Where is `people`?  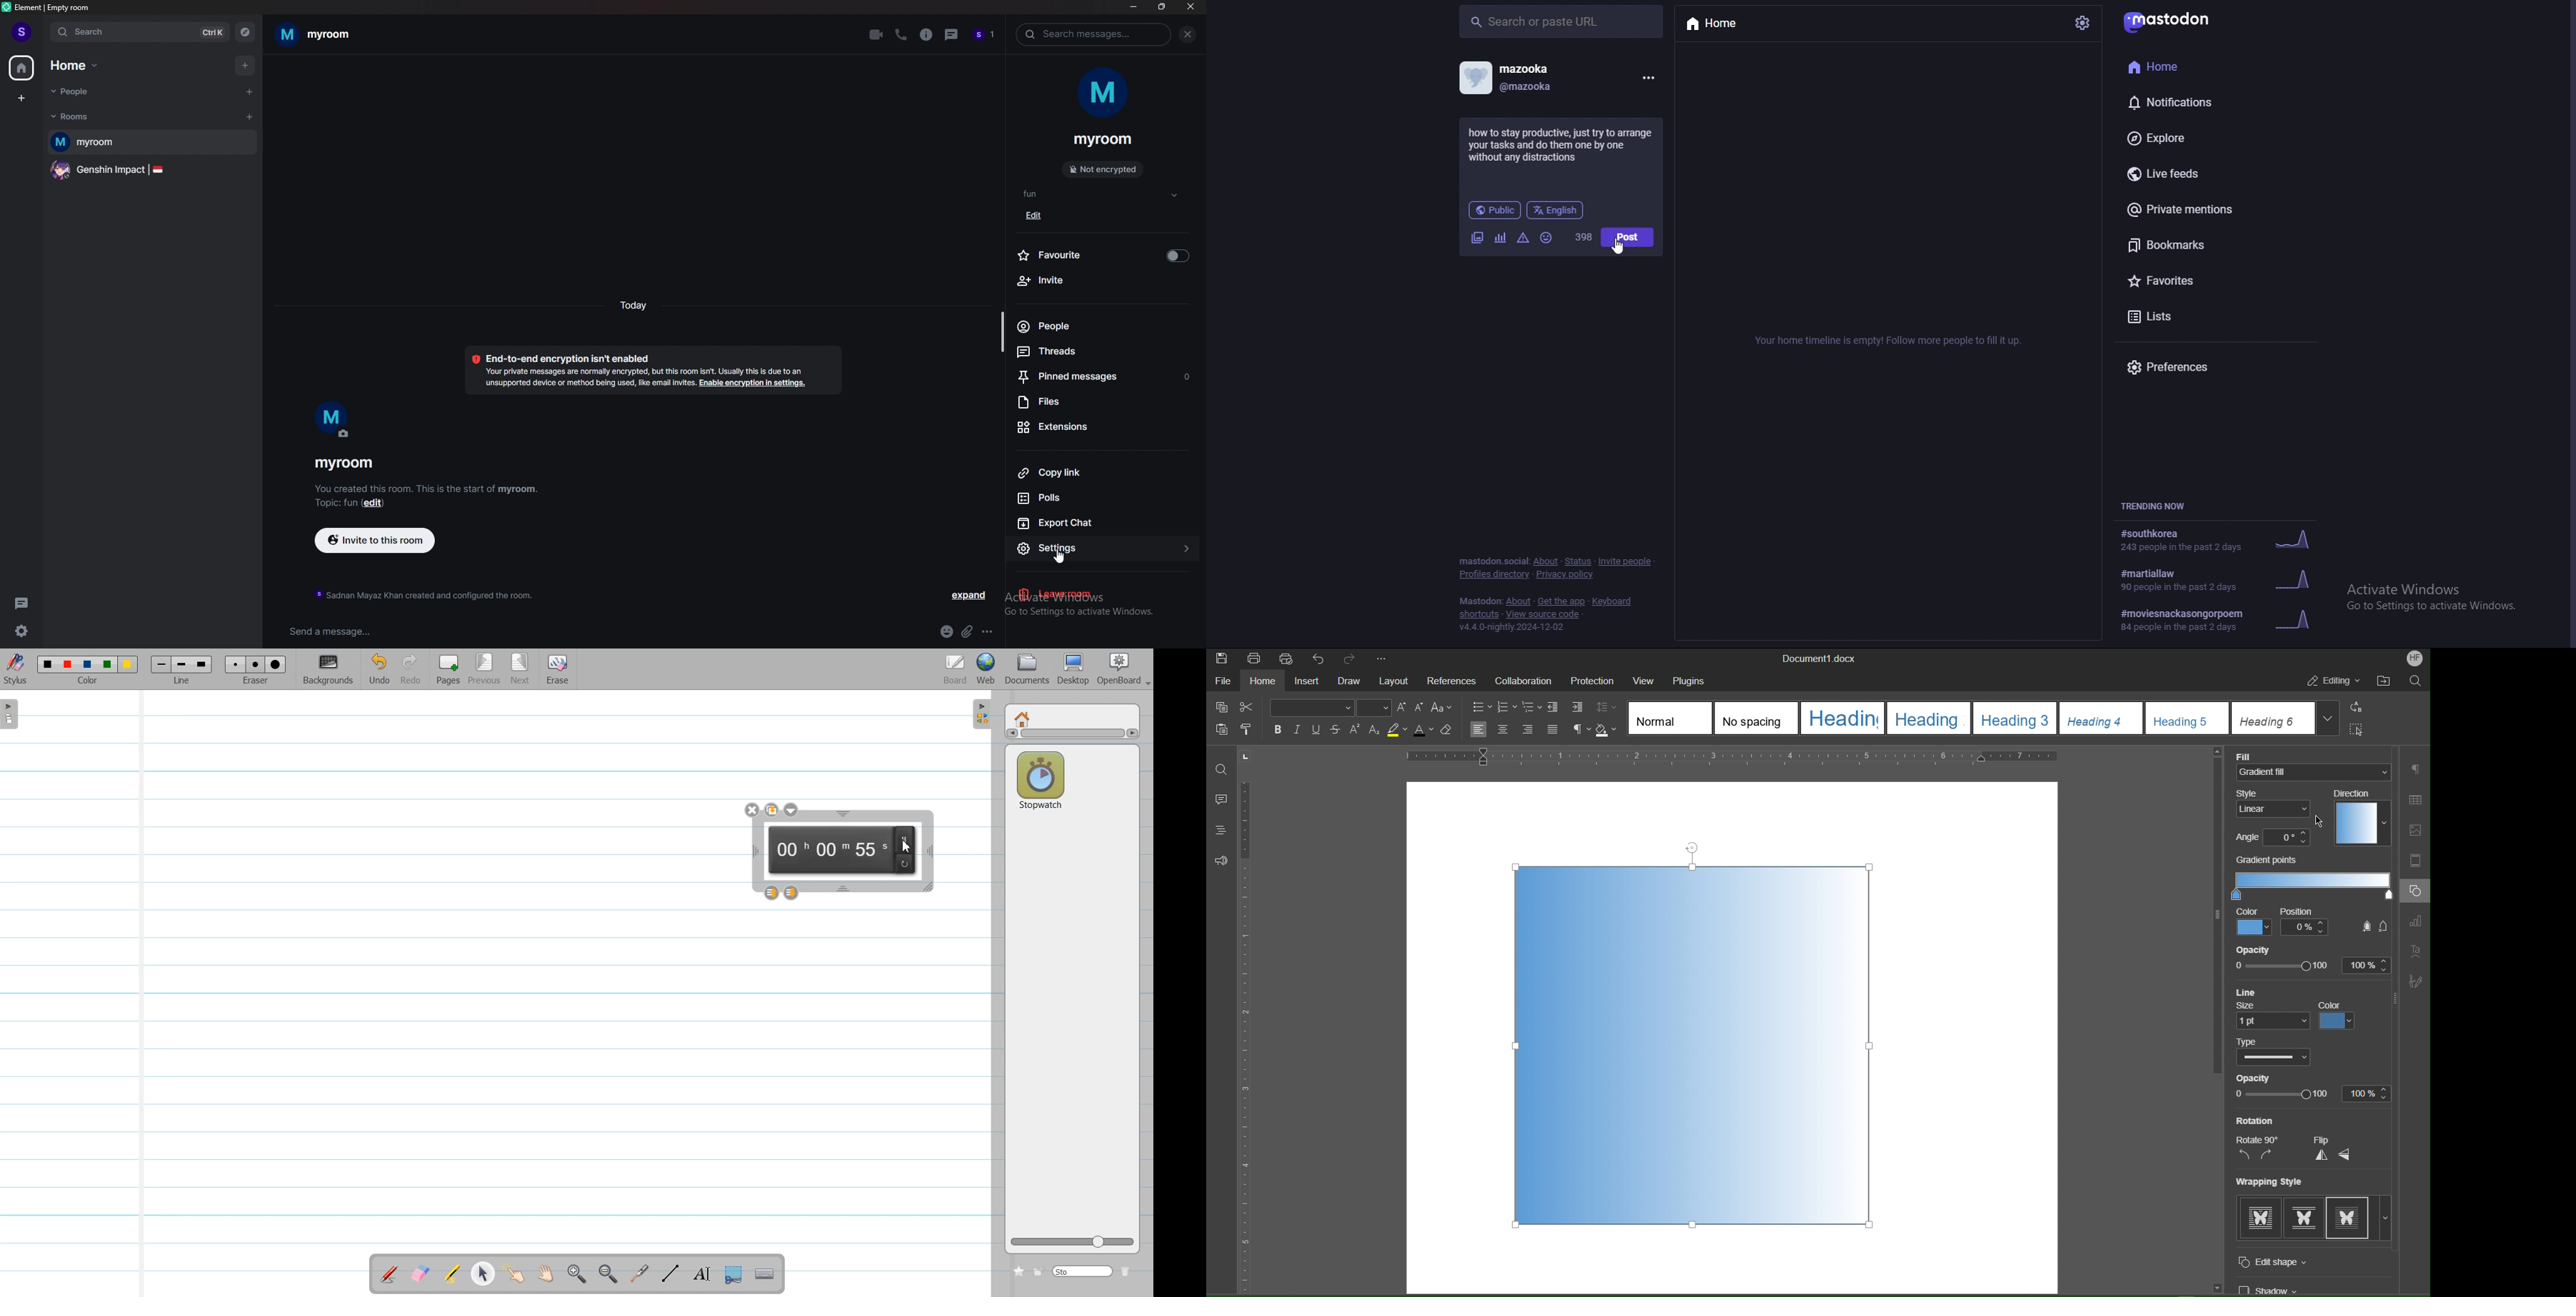
people is located at coordinates (1103, 326).